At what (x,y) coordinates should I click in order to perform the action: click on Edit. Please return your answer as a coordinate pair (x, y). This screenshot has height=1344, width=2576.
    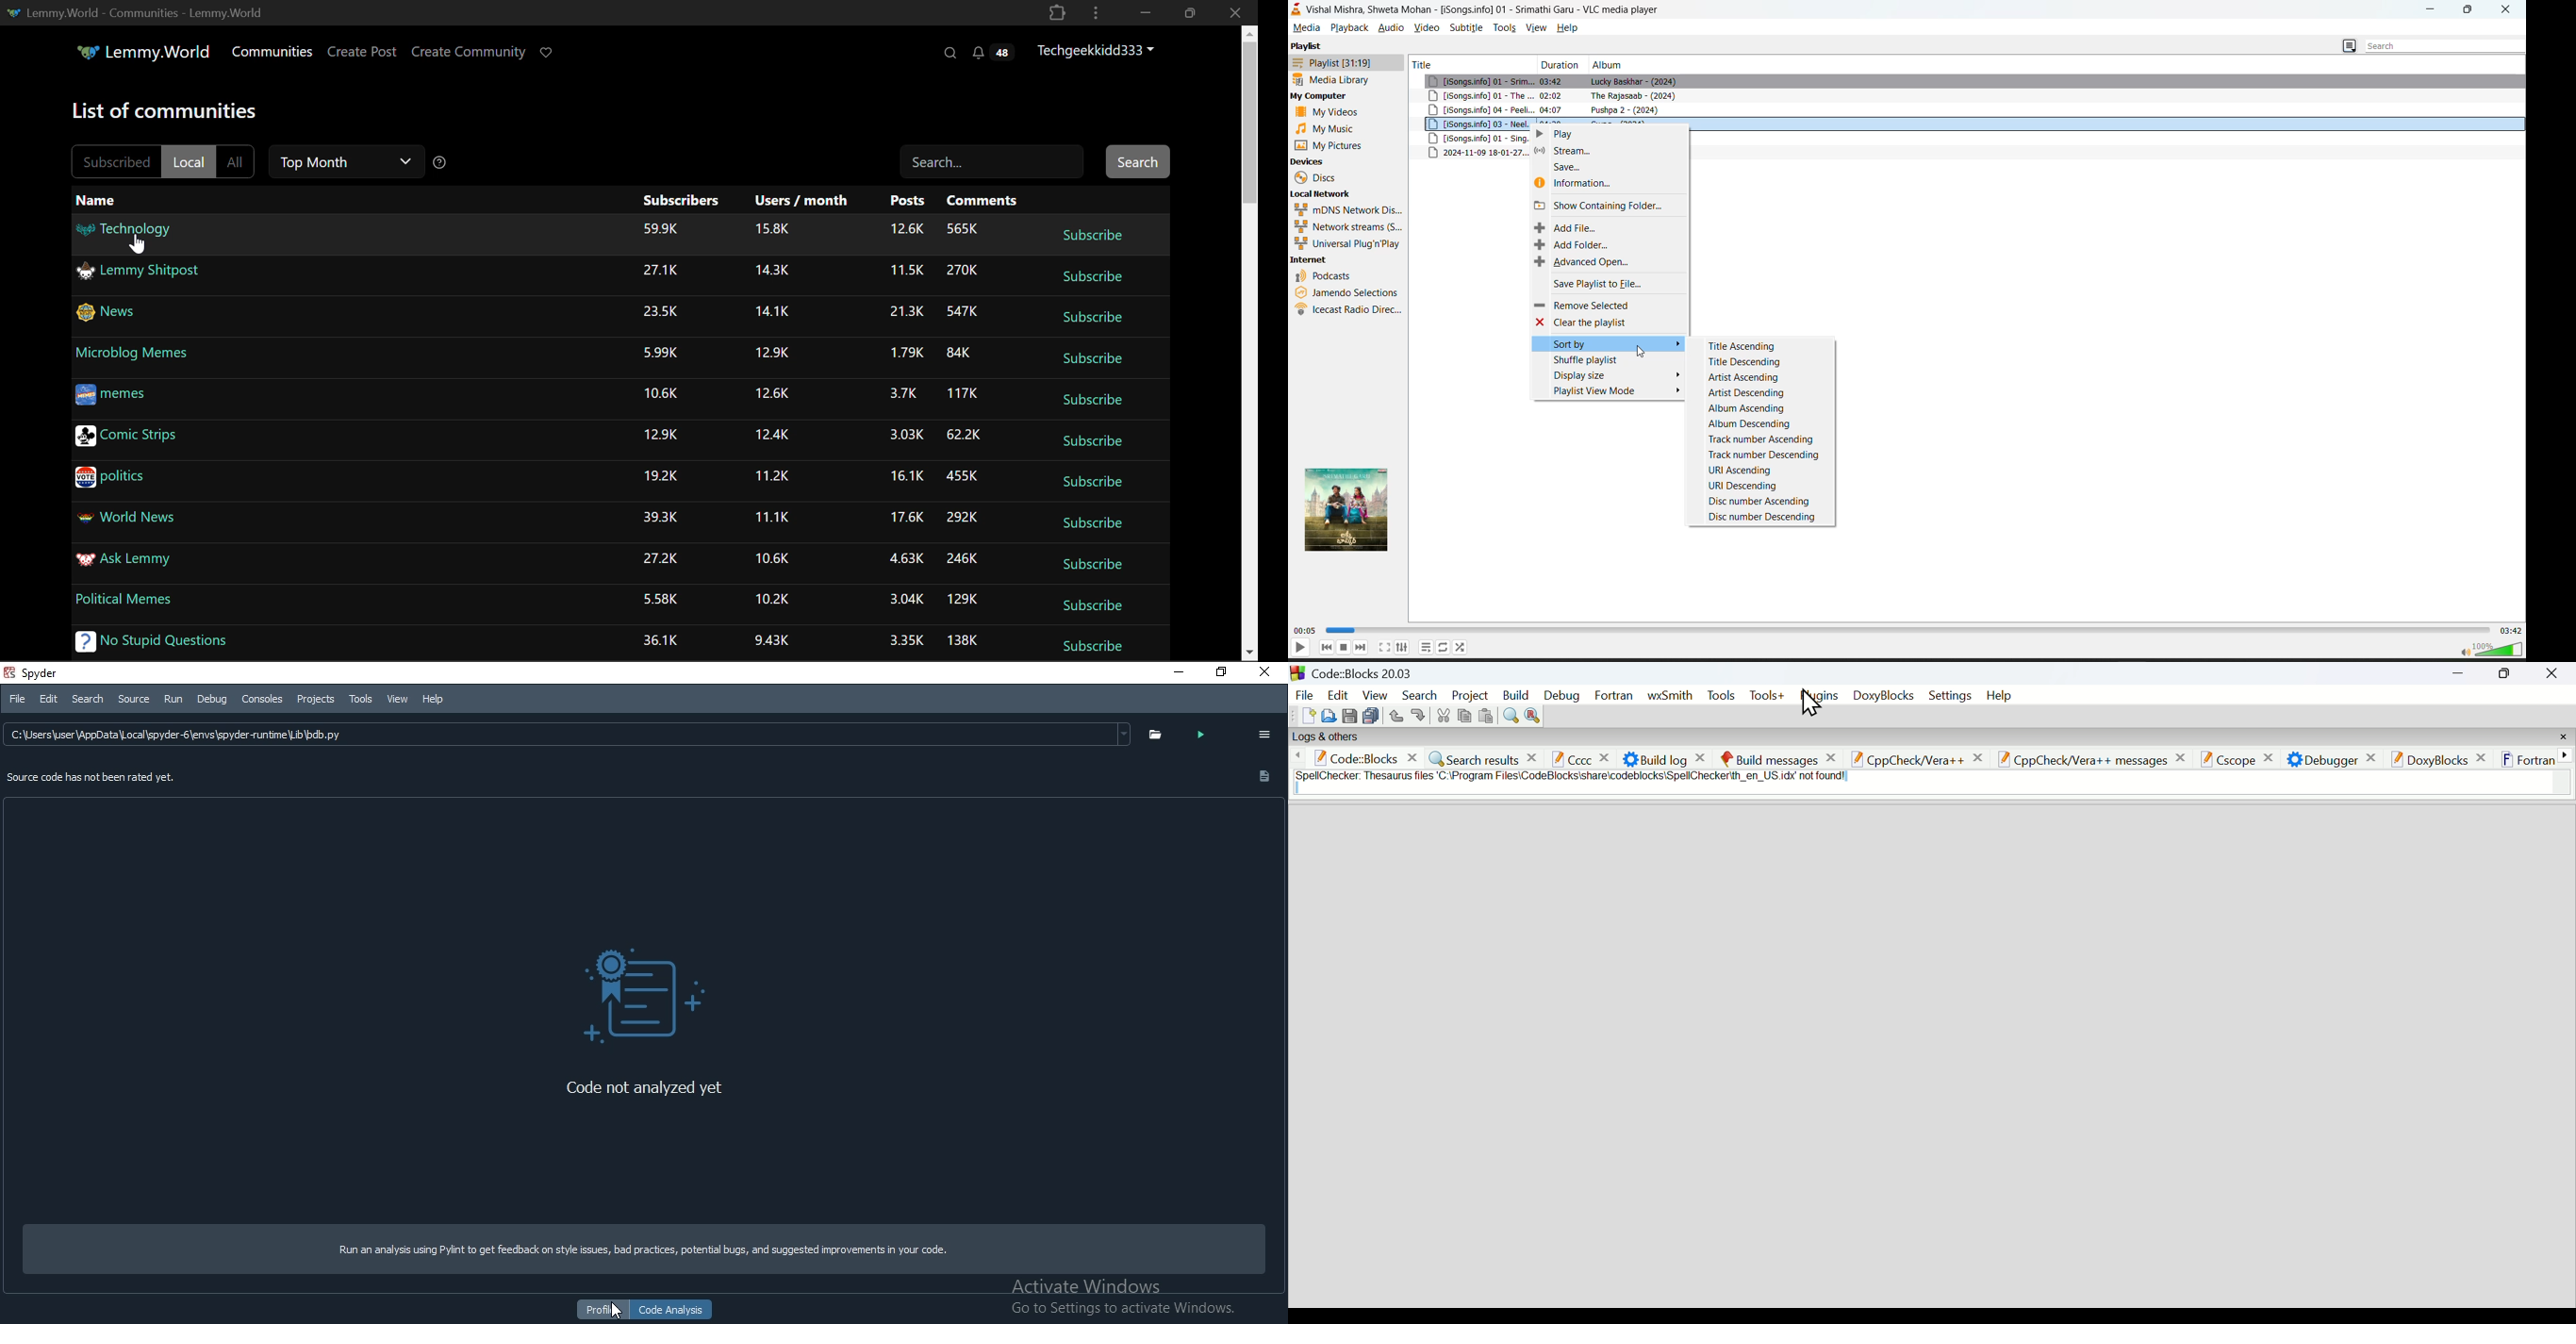
    Looking at the image, I should click on (45, 699).